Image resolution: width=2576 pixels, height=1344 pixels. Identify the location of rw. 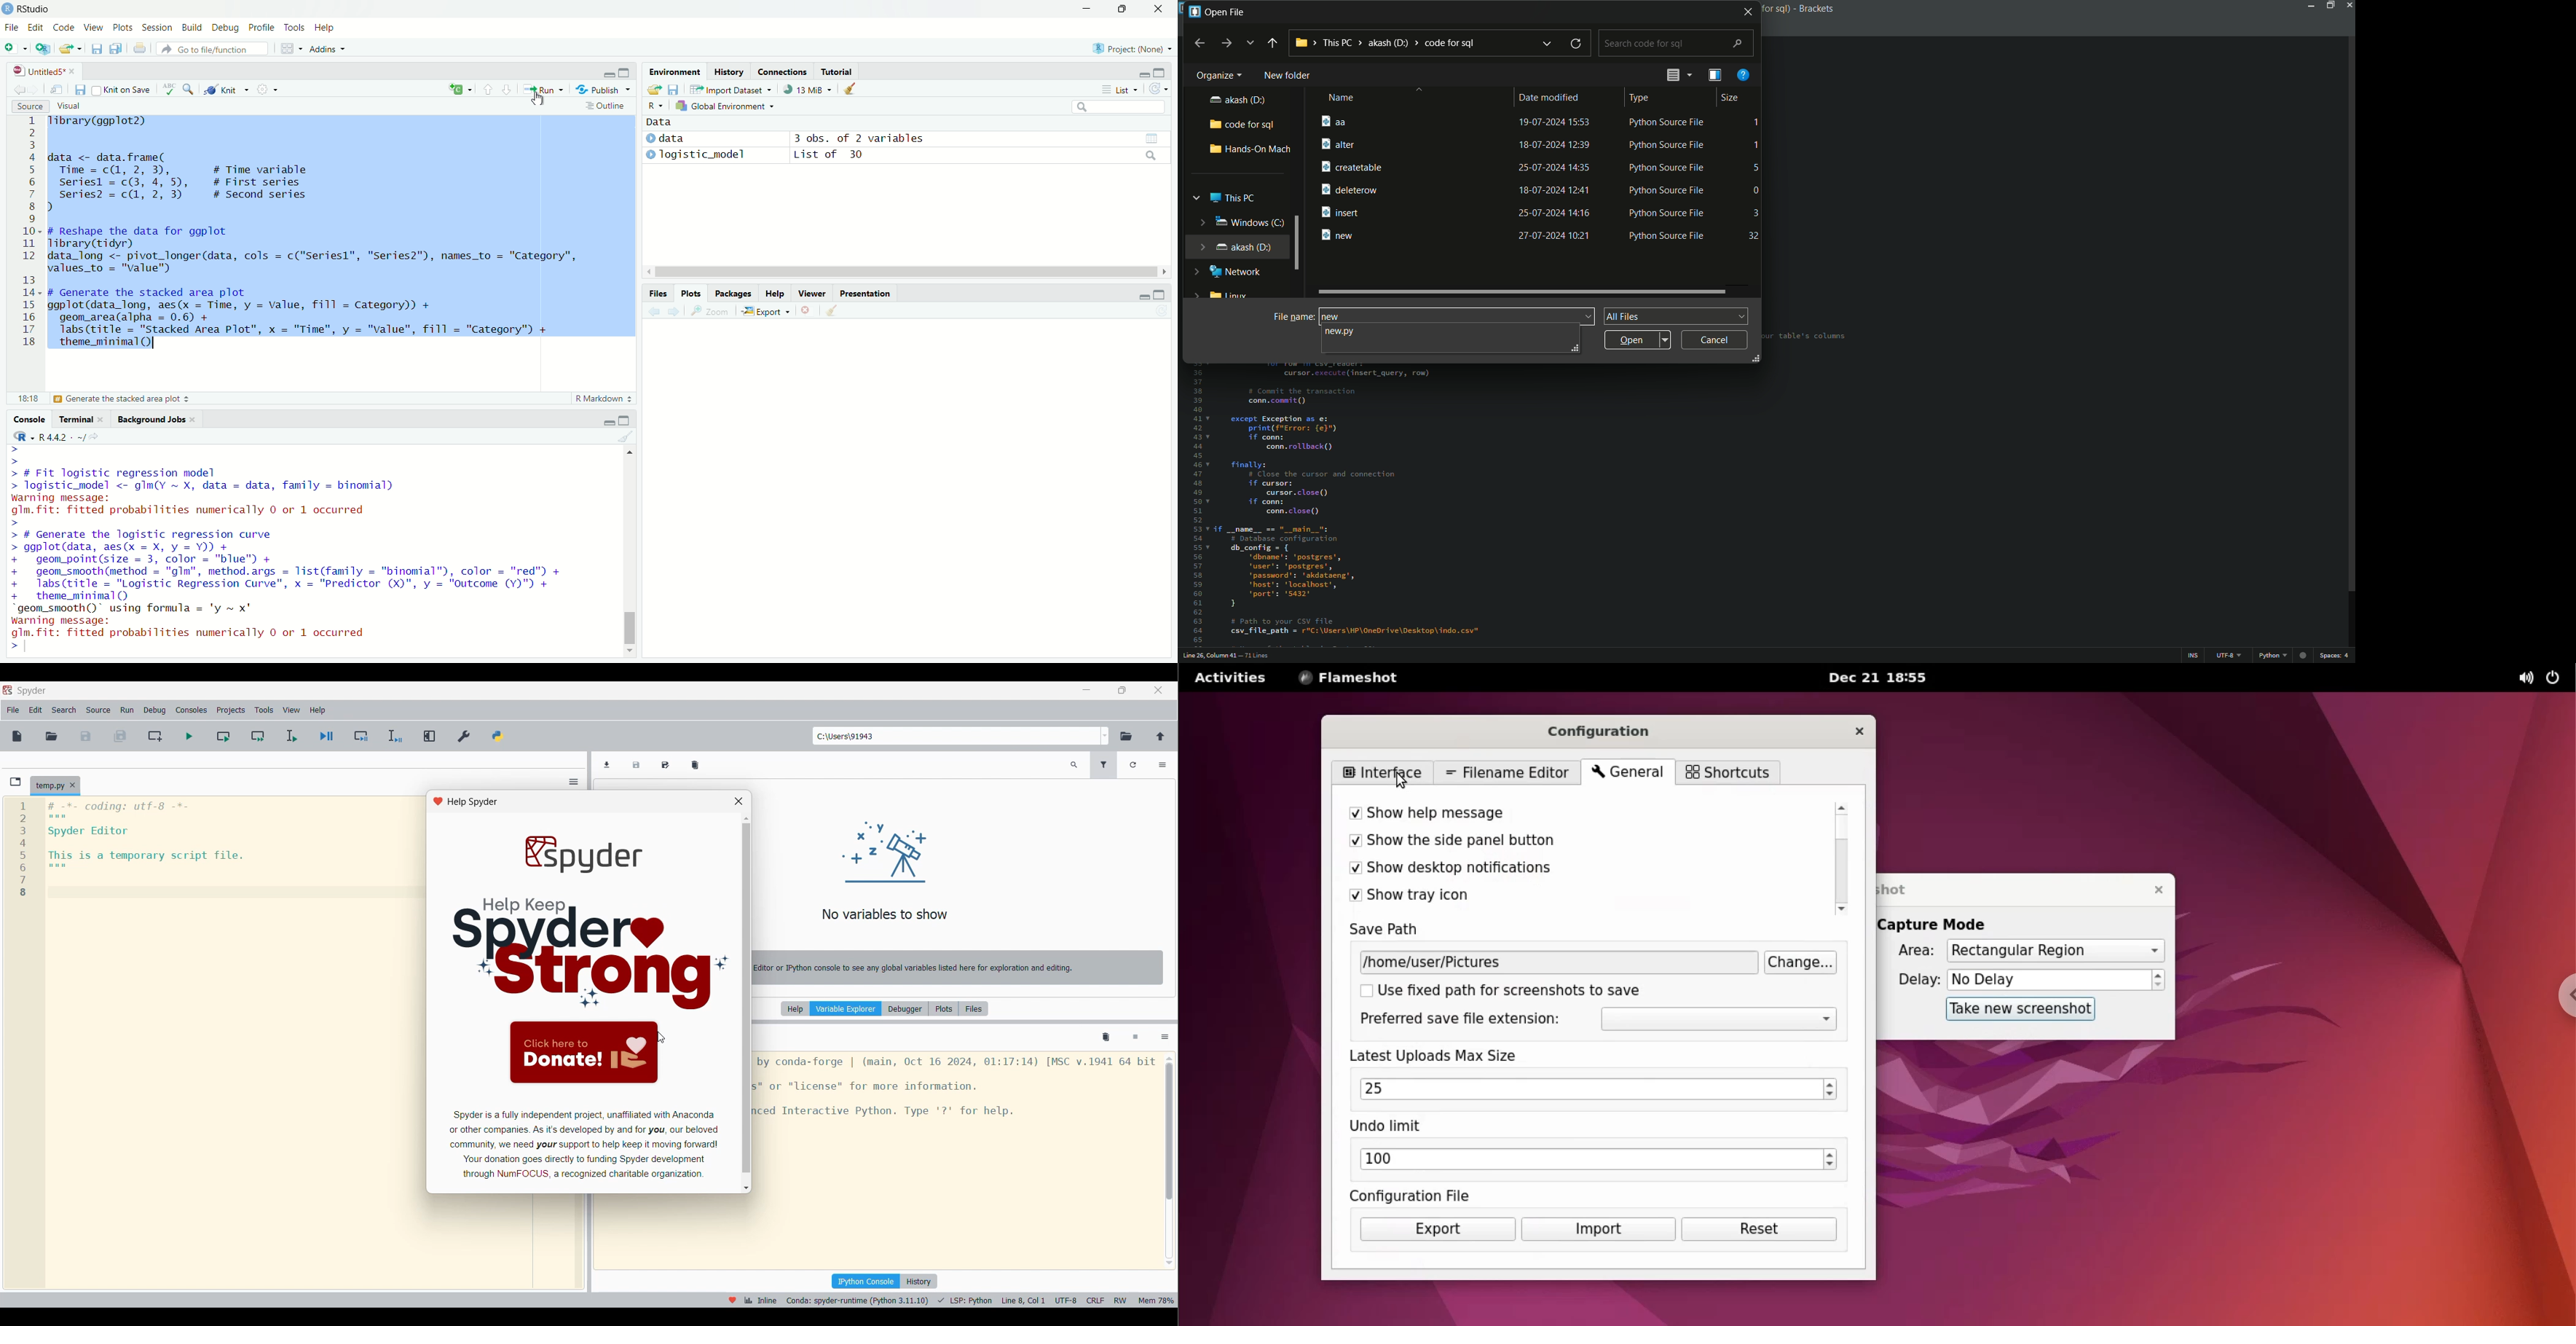
(1123, 1301).